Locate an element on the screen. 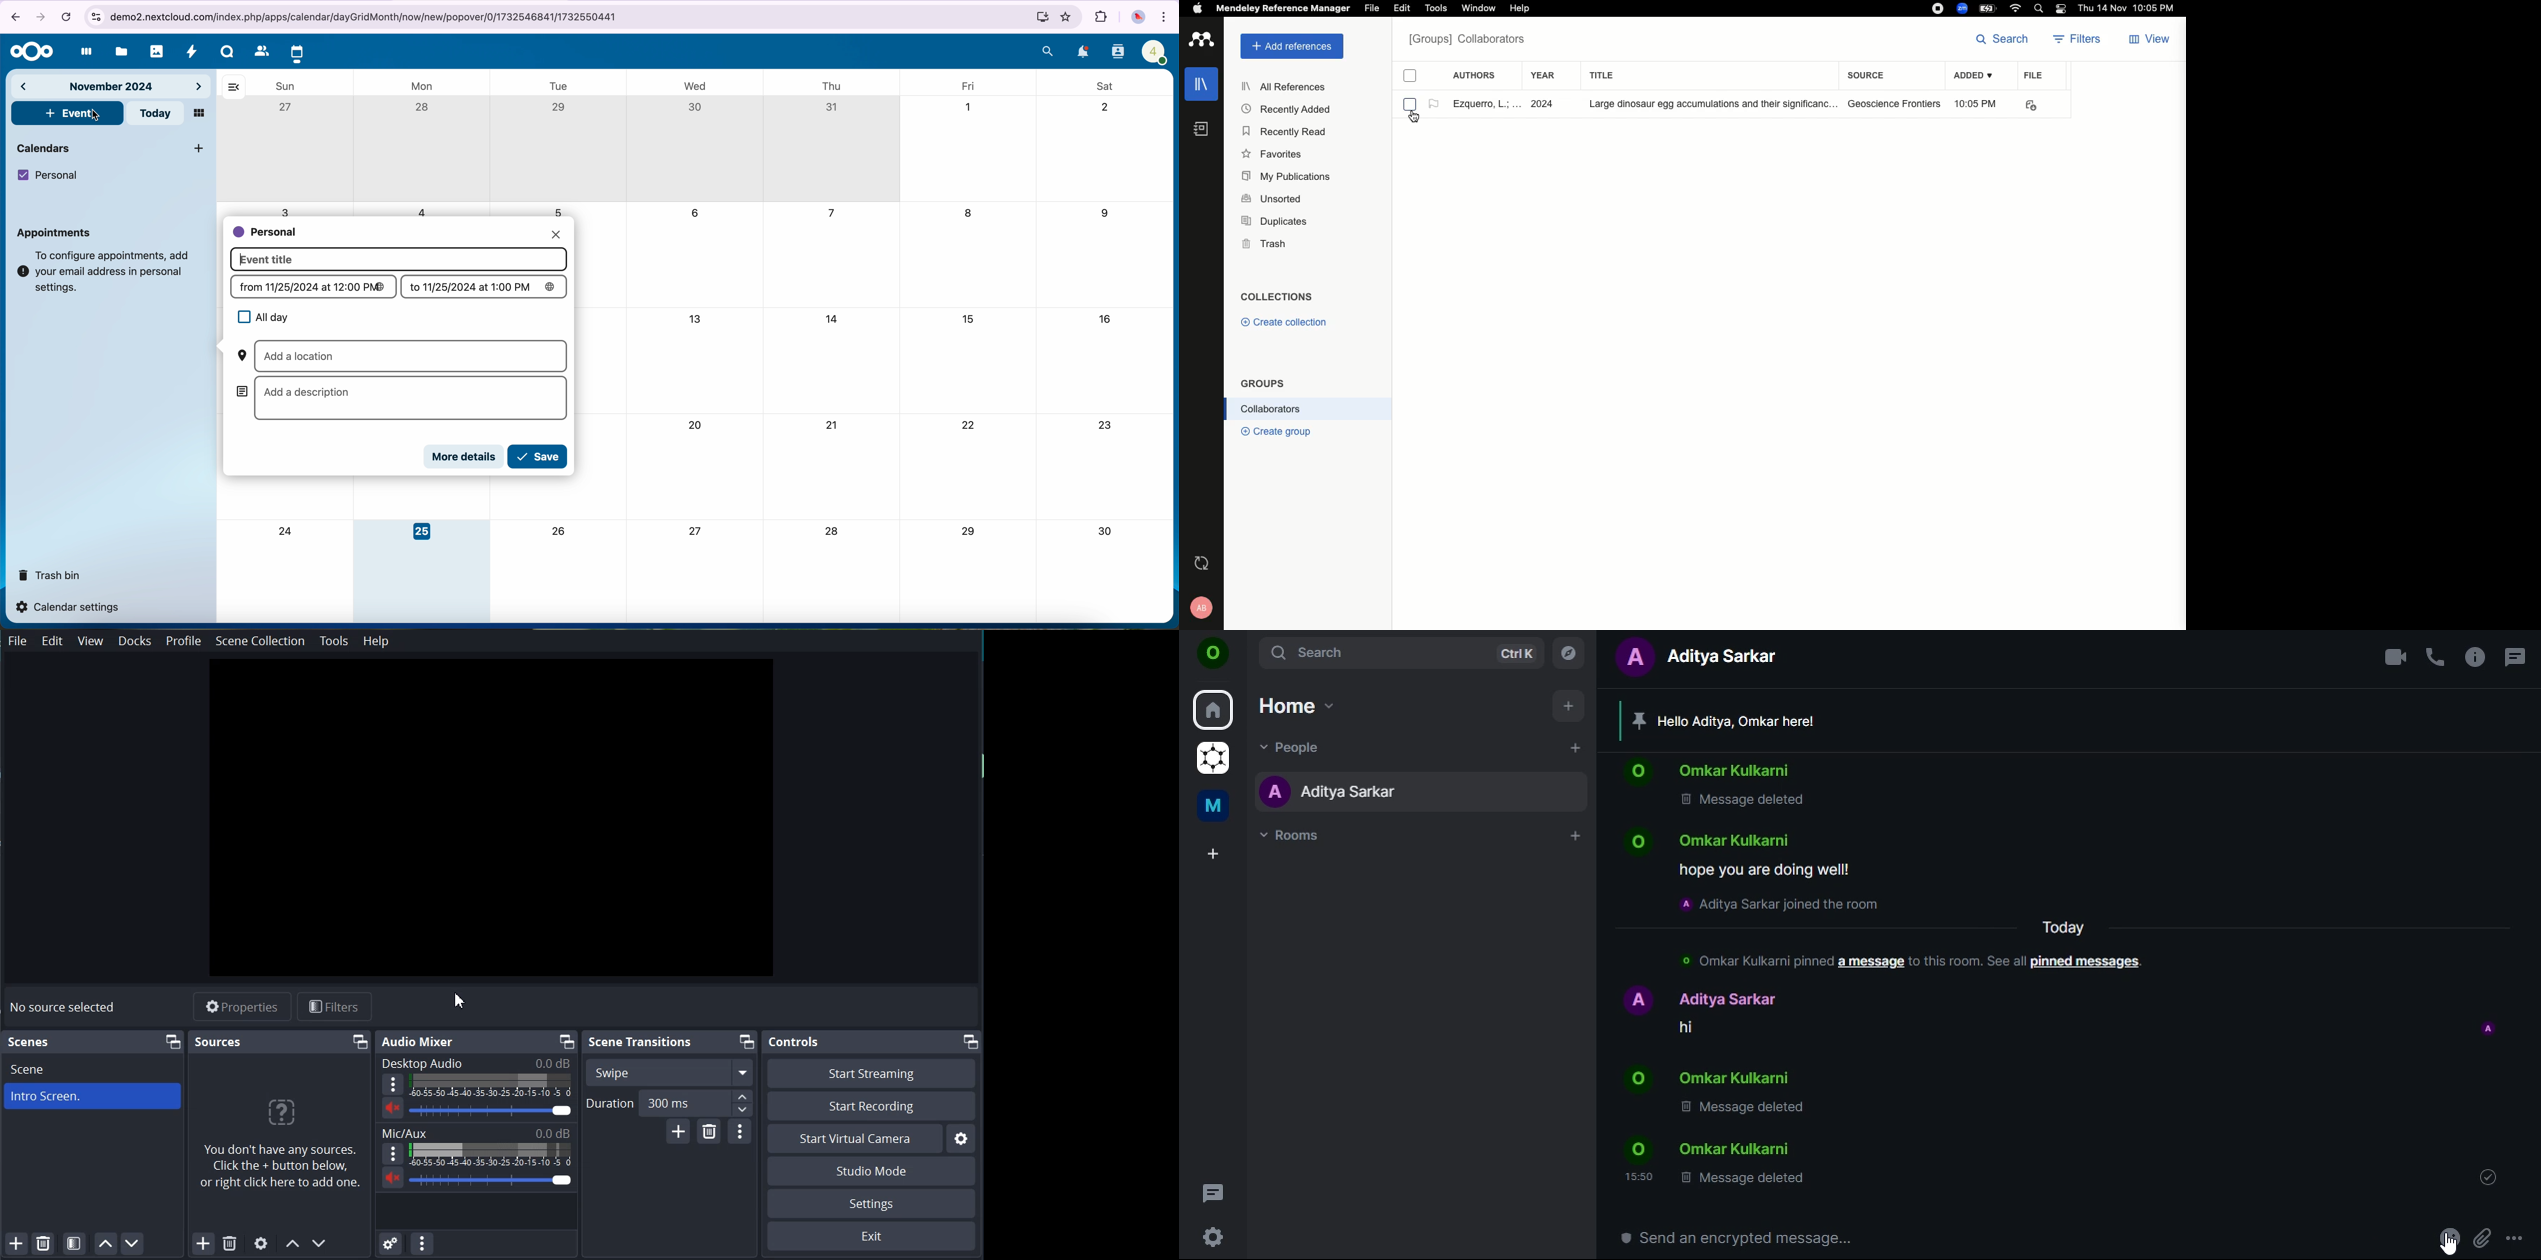 This screenshot has height=1260, width=2548. Text is located at coordinates (65, 1008).